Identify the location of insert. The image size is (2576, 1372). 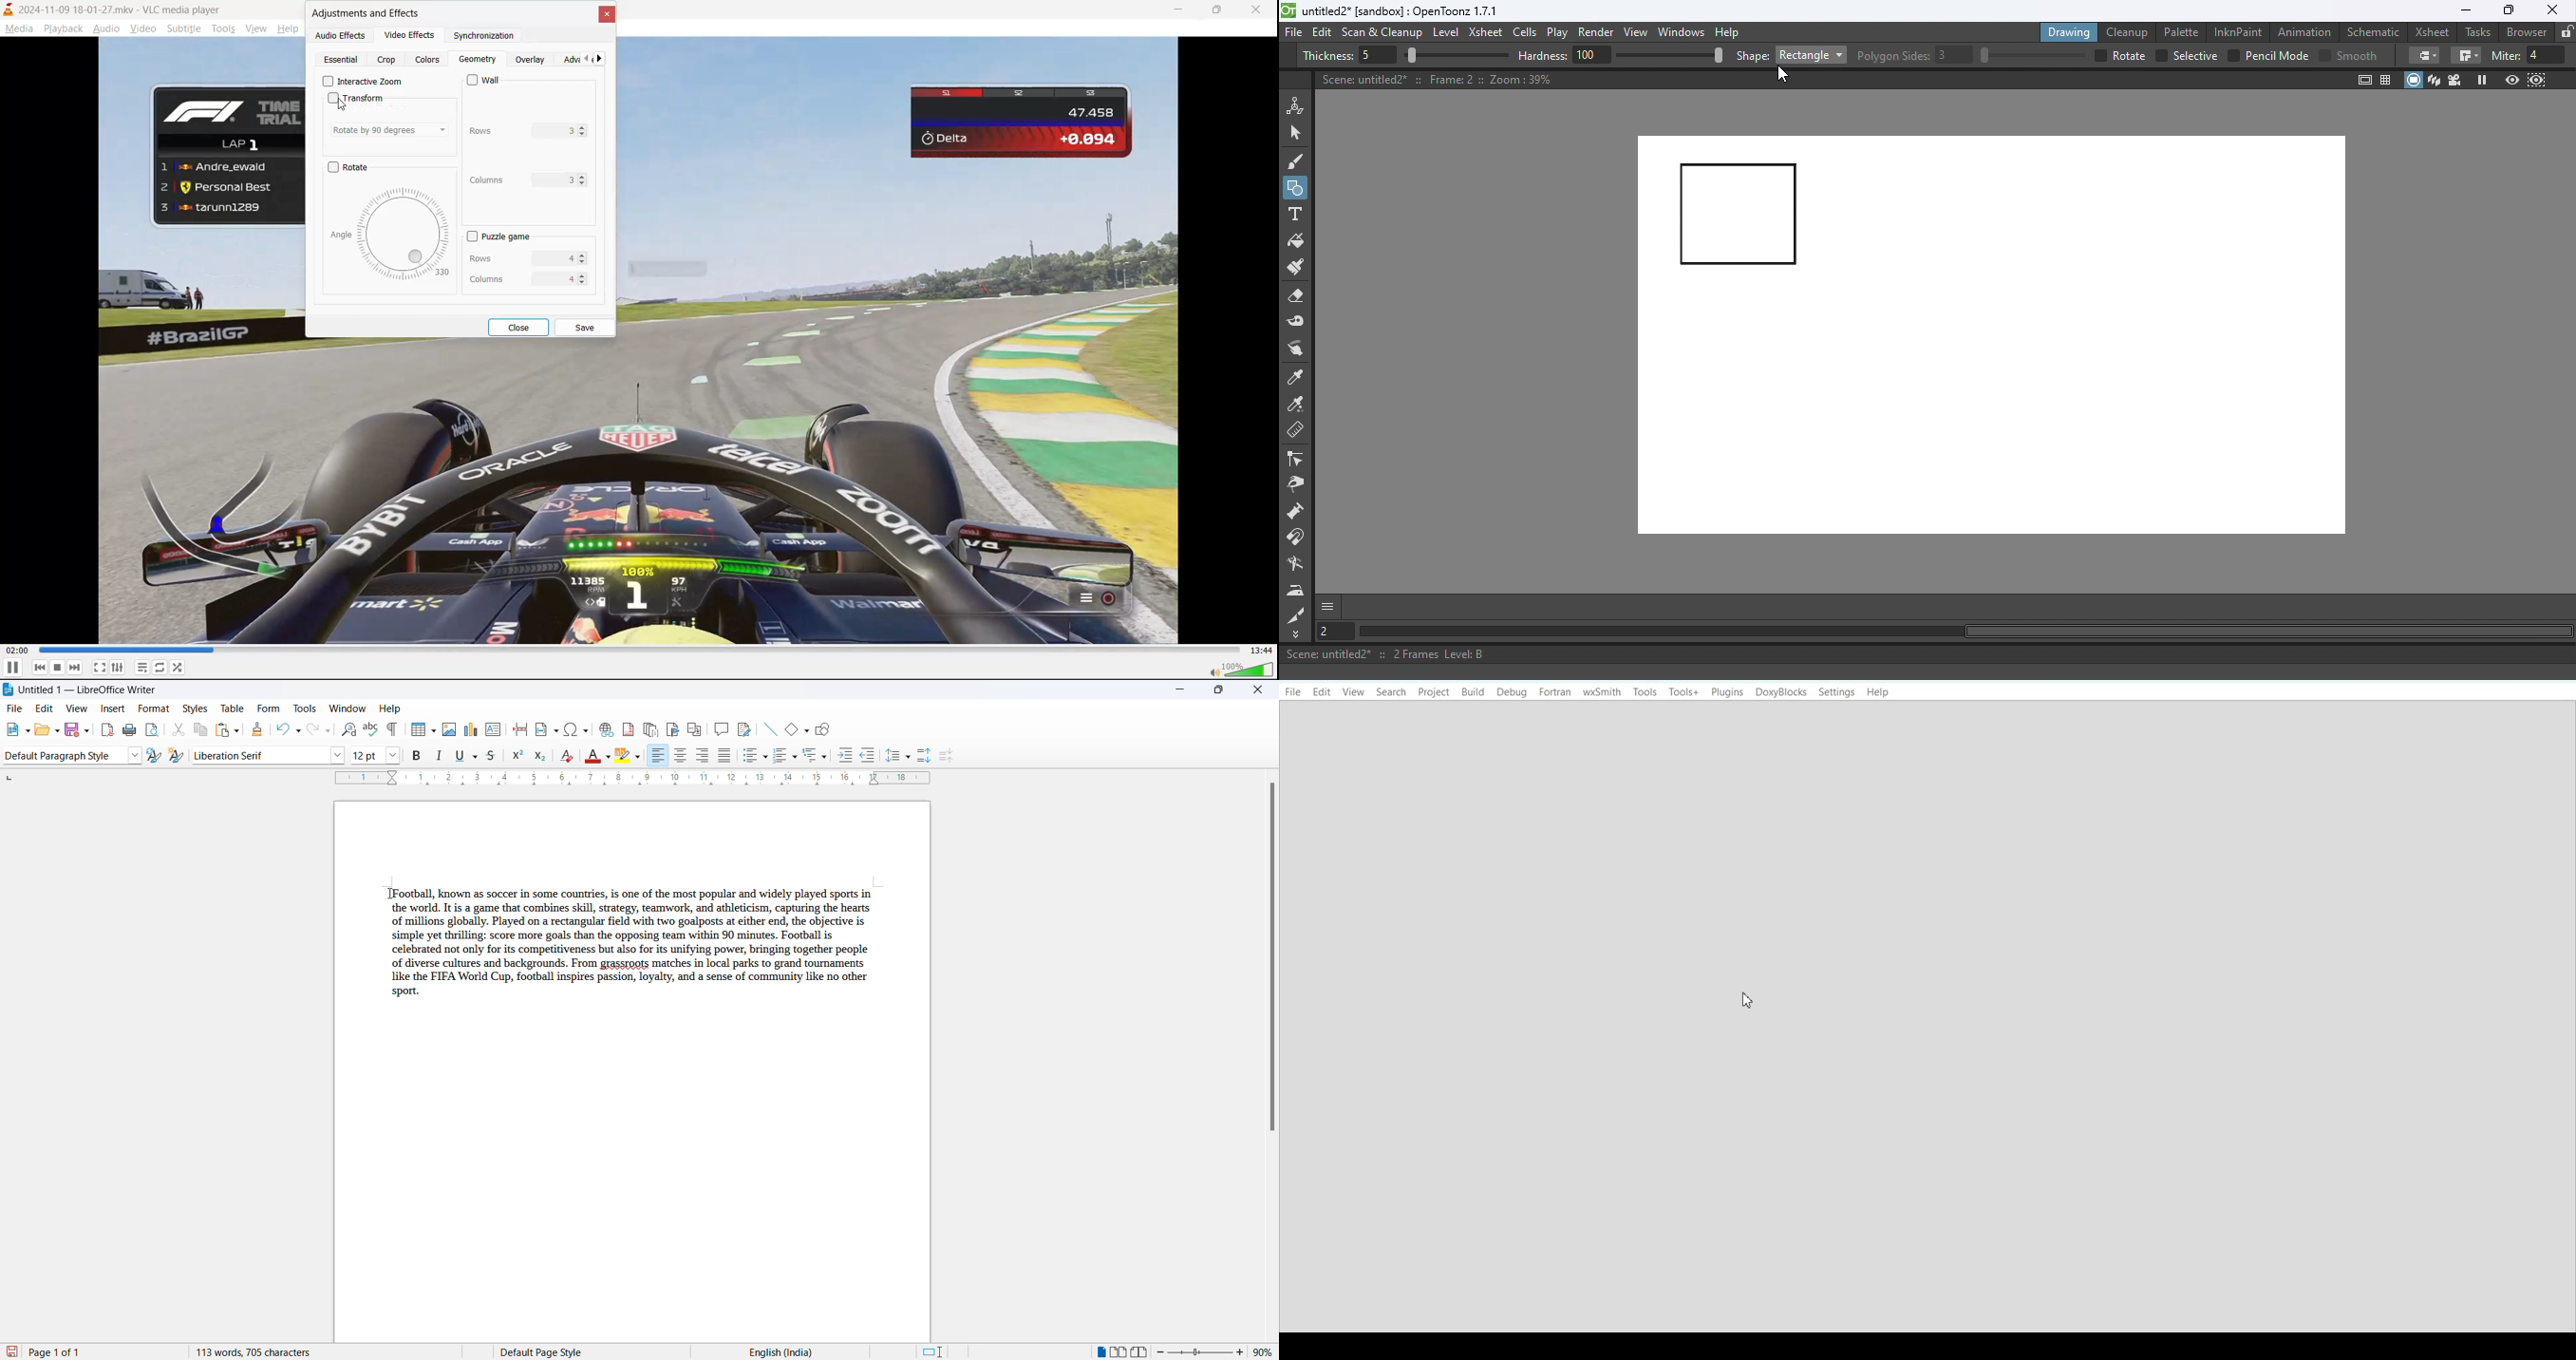
(113, 710).